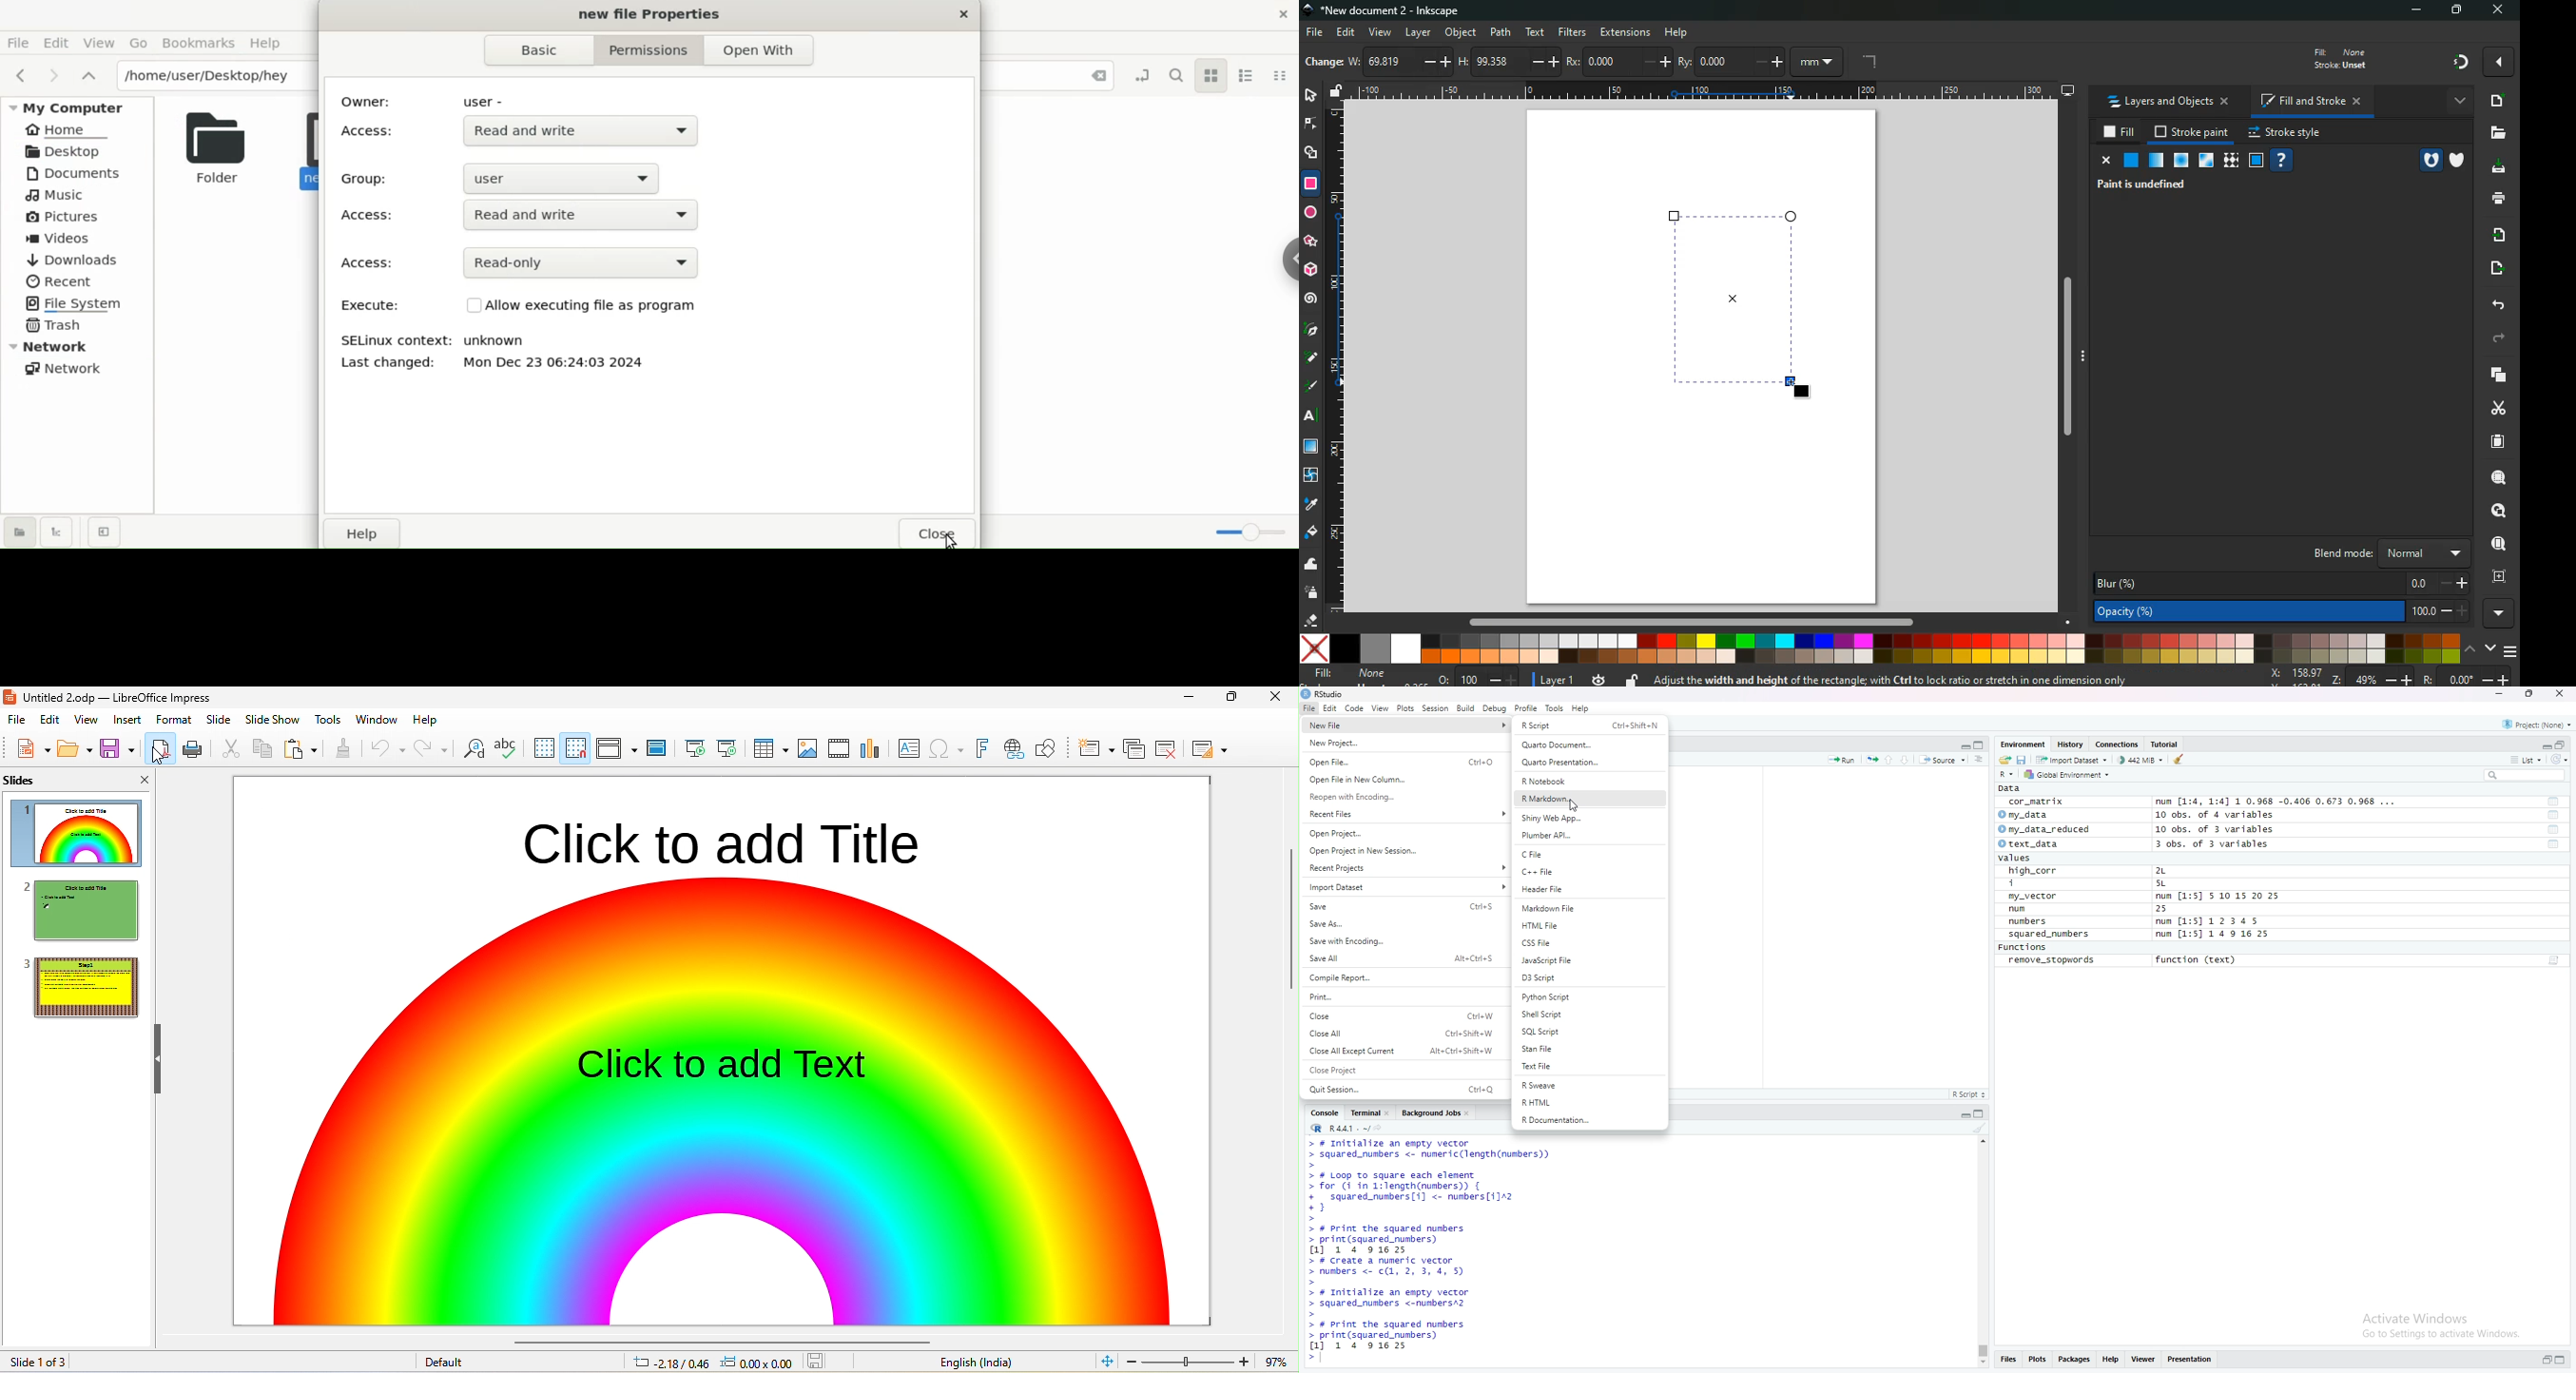 The image size is (2576, 1400). Describe the element at coordinates (1338, 91) in the screenshot. I see `unlock` at that location.